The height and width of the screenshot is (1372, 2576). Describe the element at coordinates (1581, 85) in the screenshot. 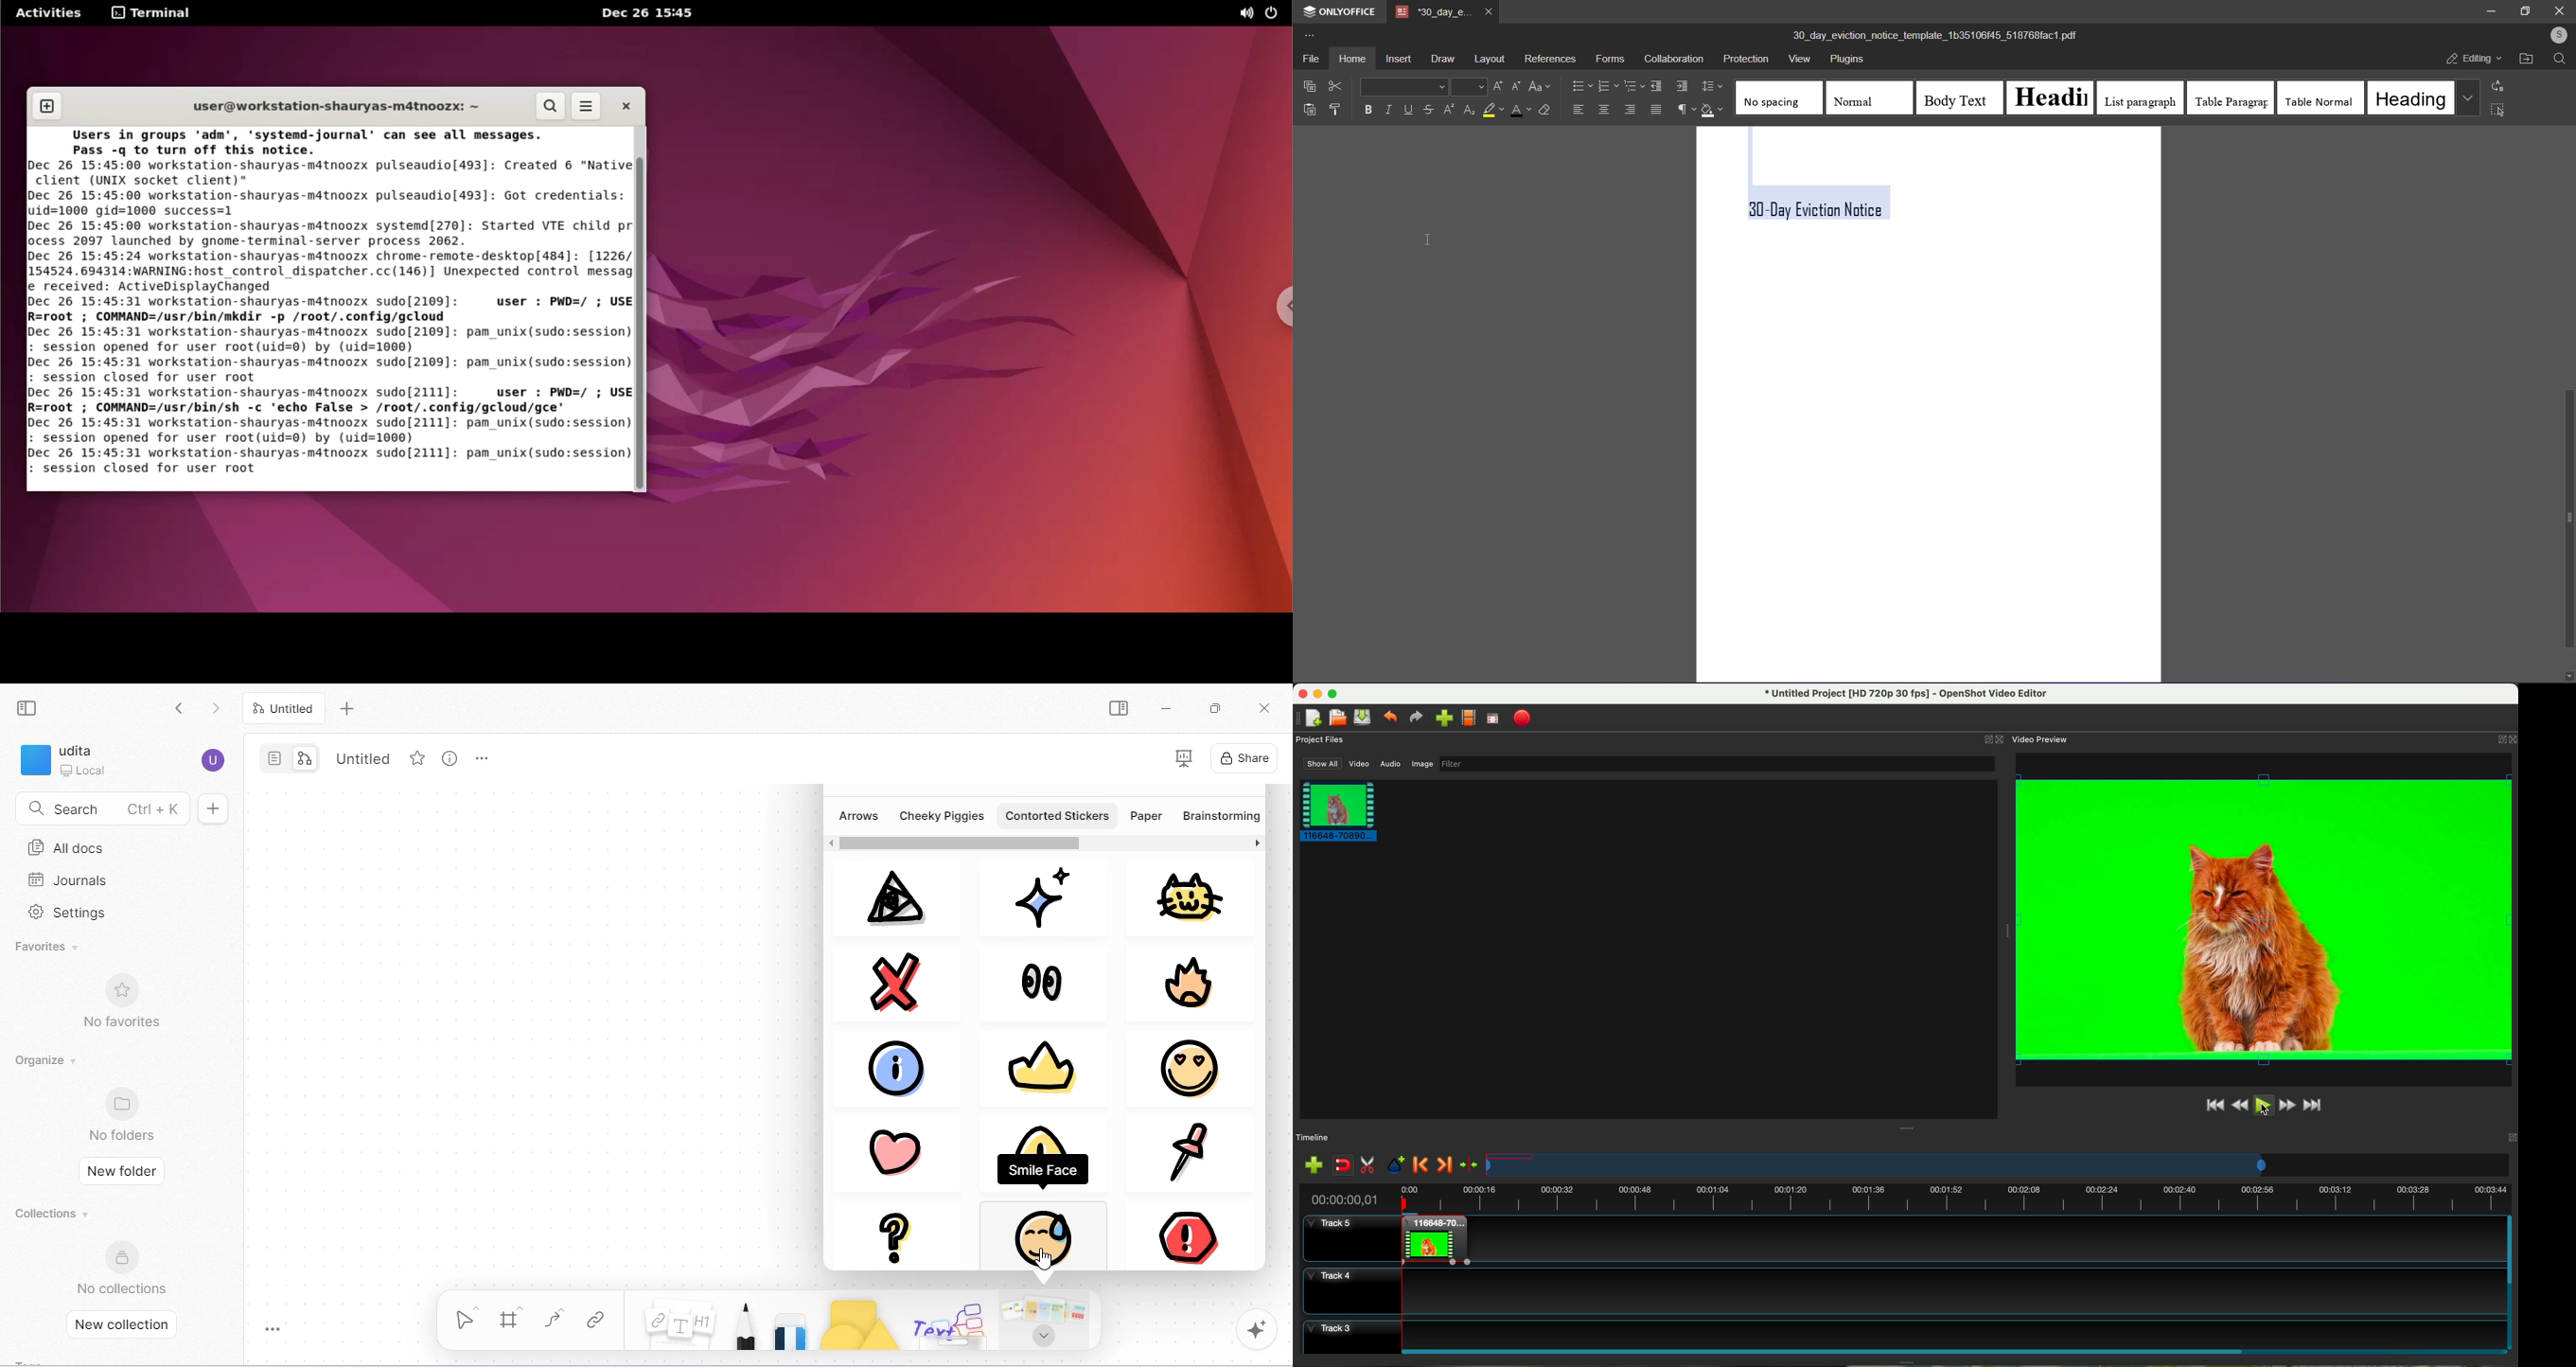

I see `bullets` at that location.